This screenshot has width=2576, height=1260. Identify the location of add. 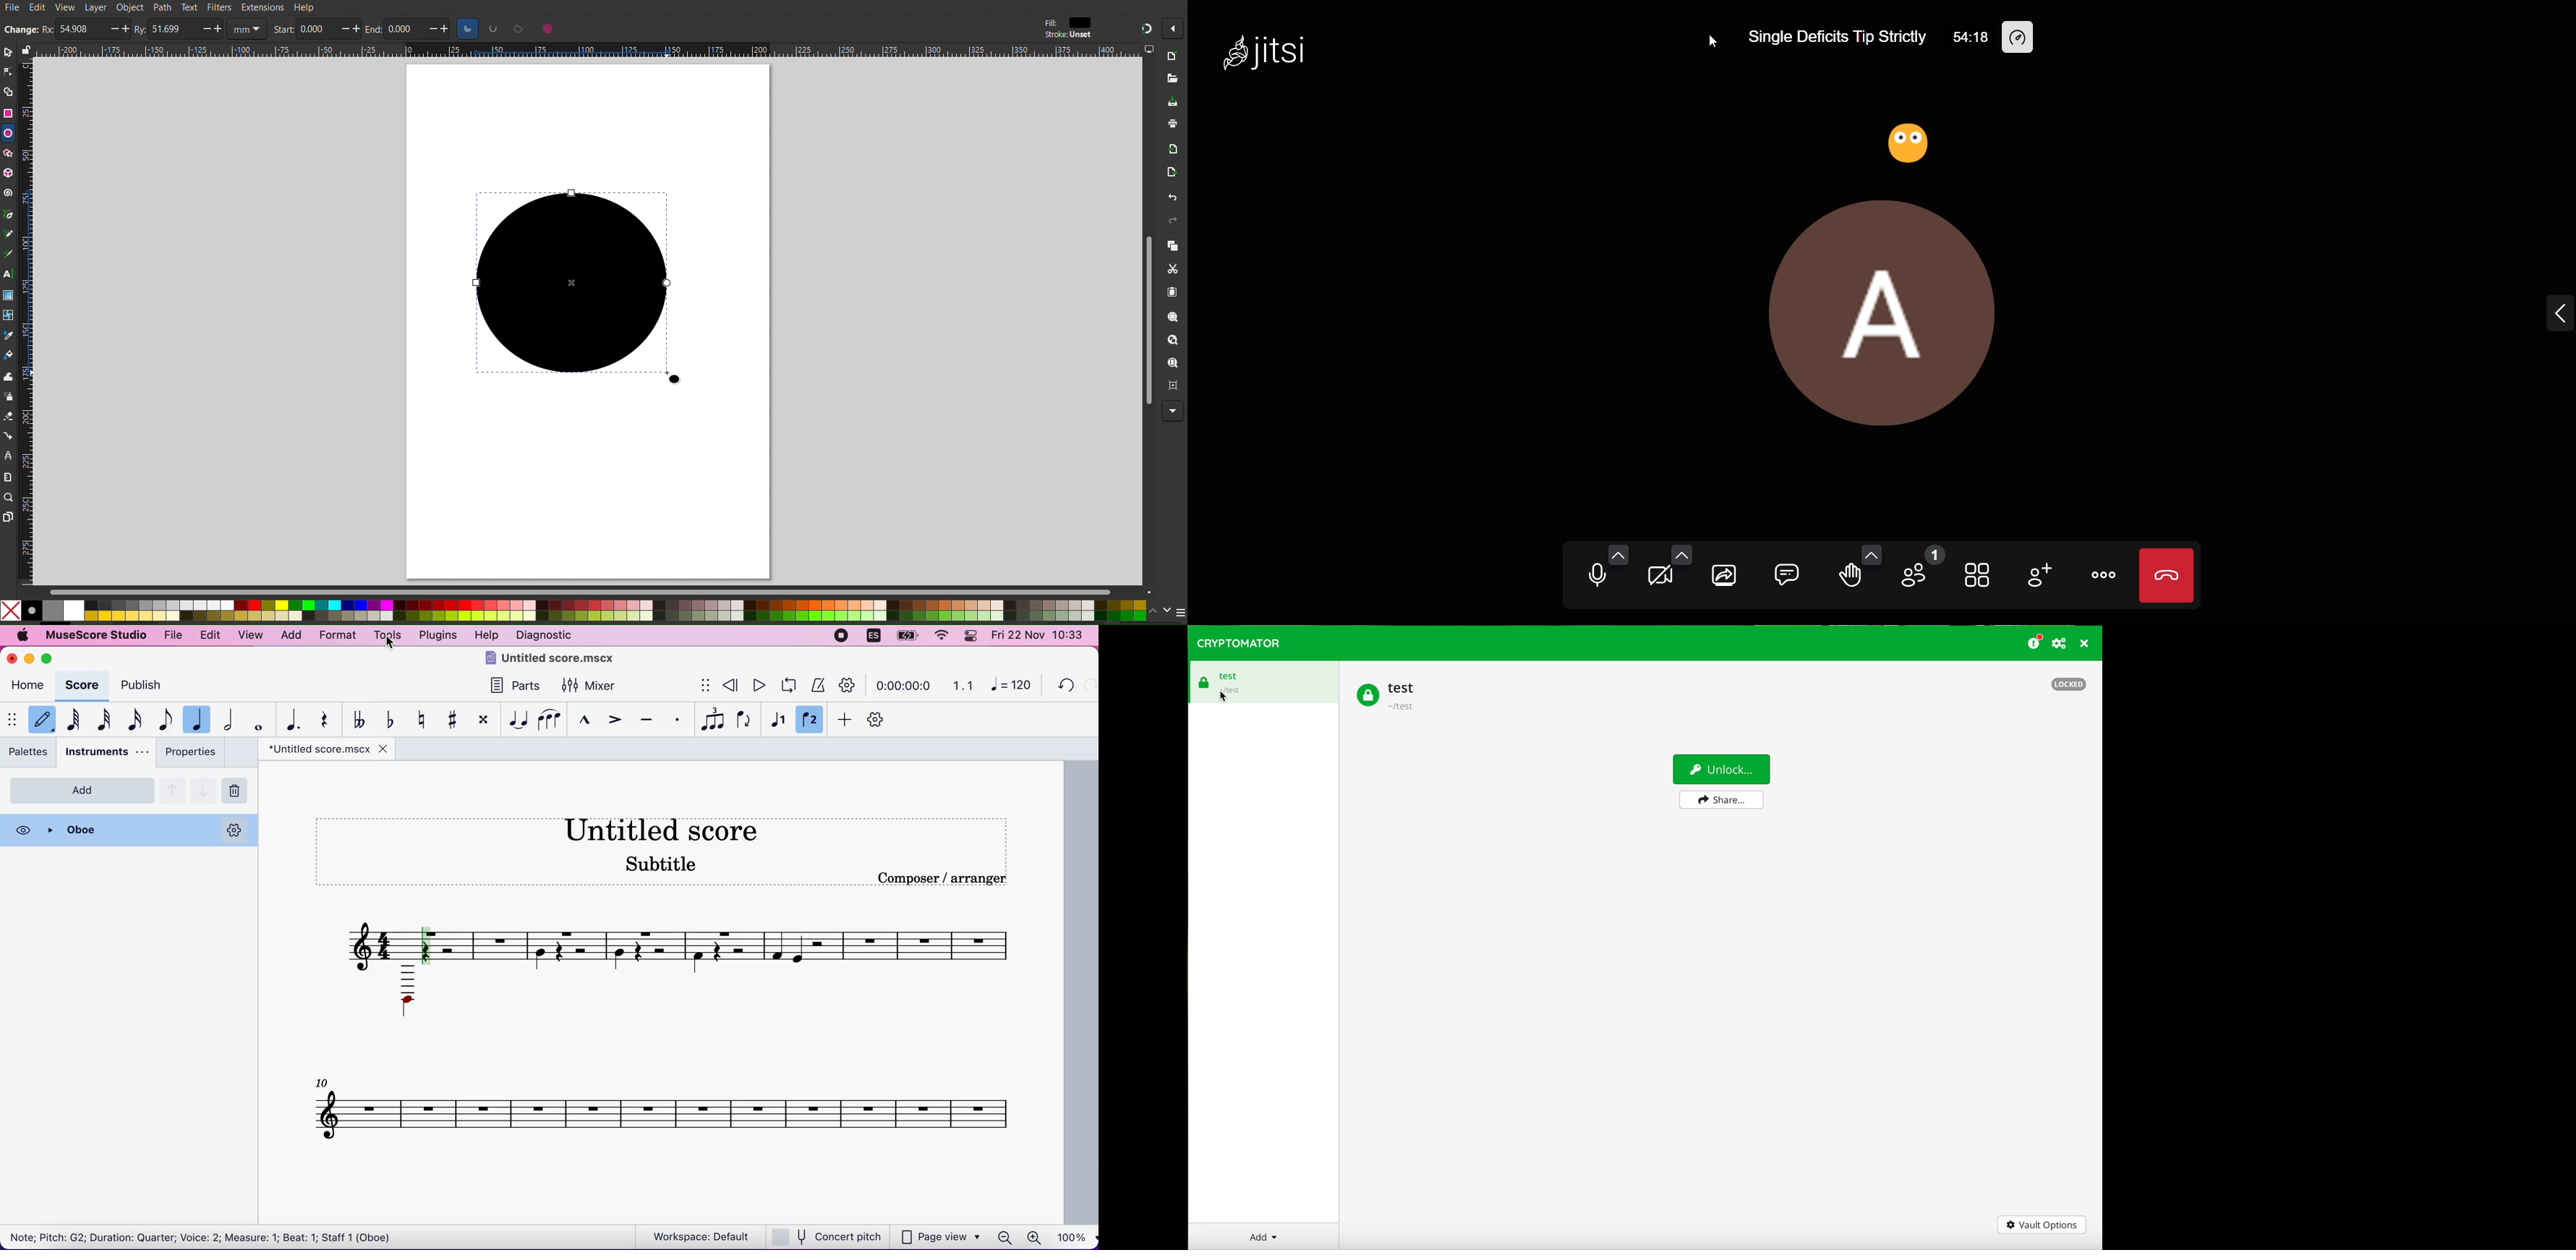
(846, 718).